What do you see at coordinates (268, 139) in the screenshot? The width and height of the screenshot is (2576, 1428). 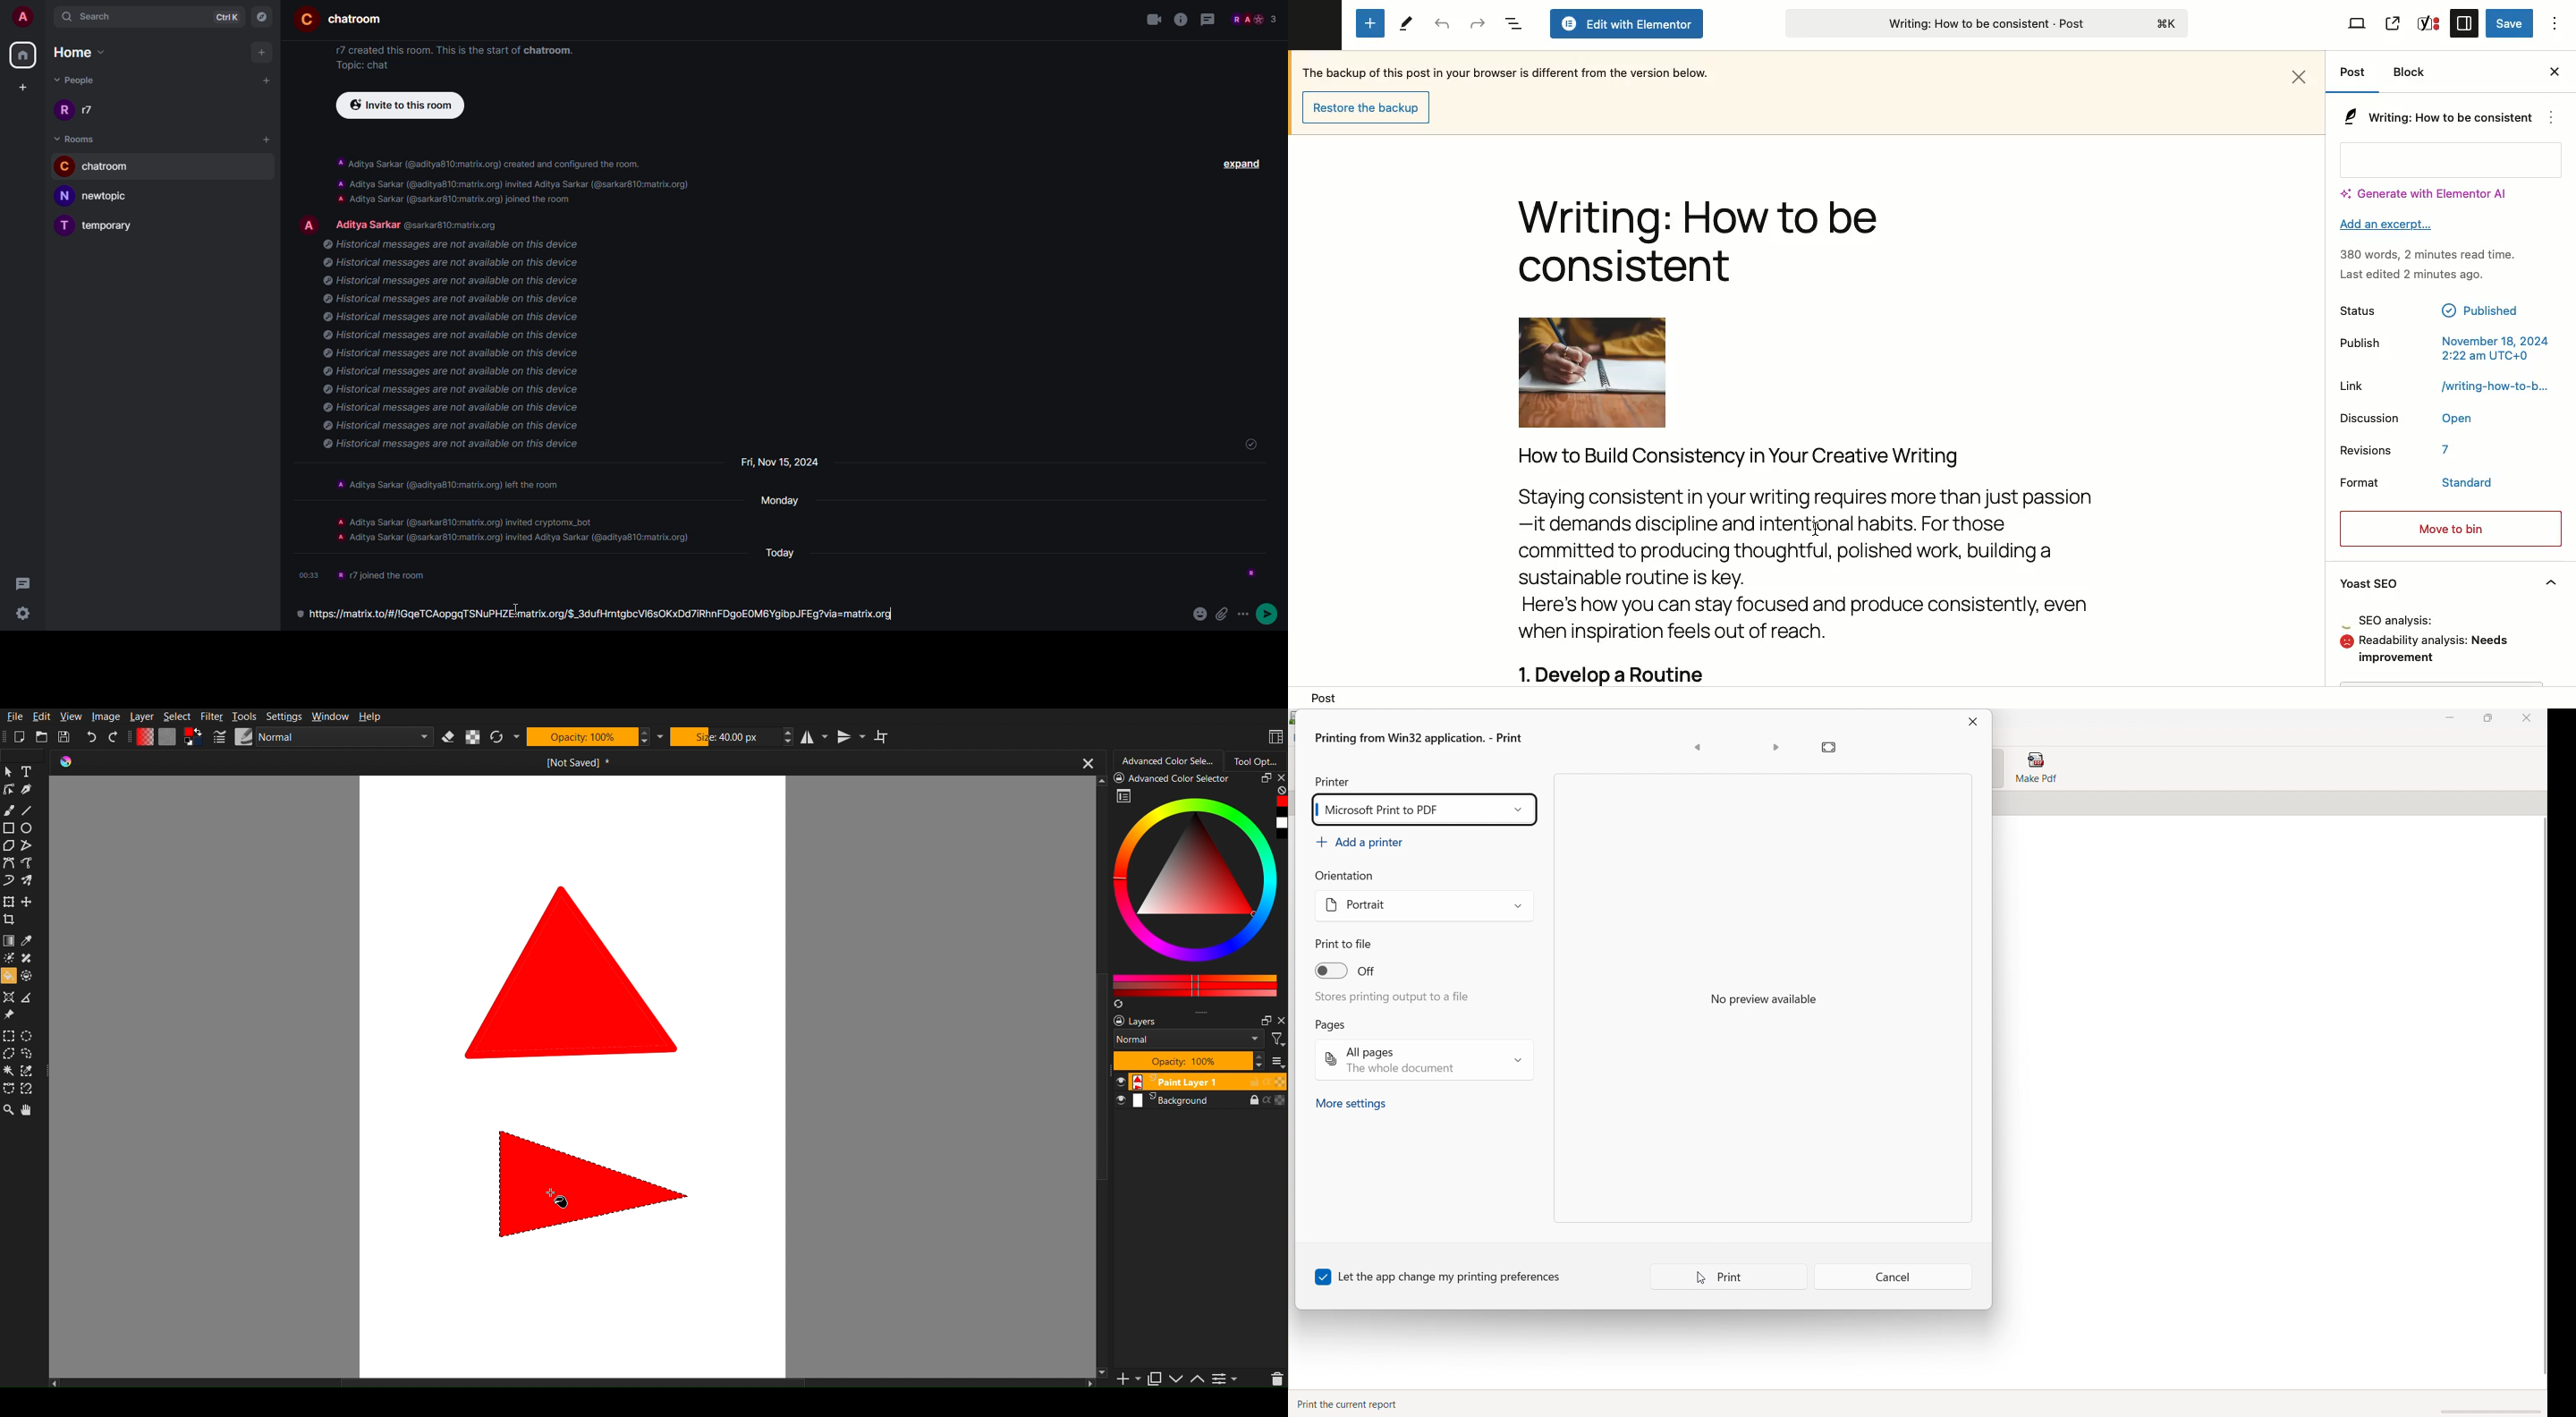 I see `add` at bounding box center [268, 139].